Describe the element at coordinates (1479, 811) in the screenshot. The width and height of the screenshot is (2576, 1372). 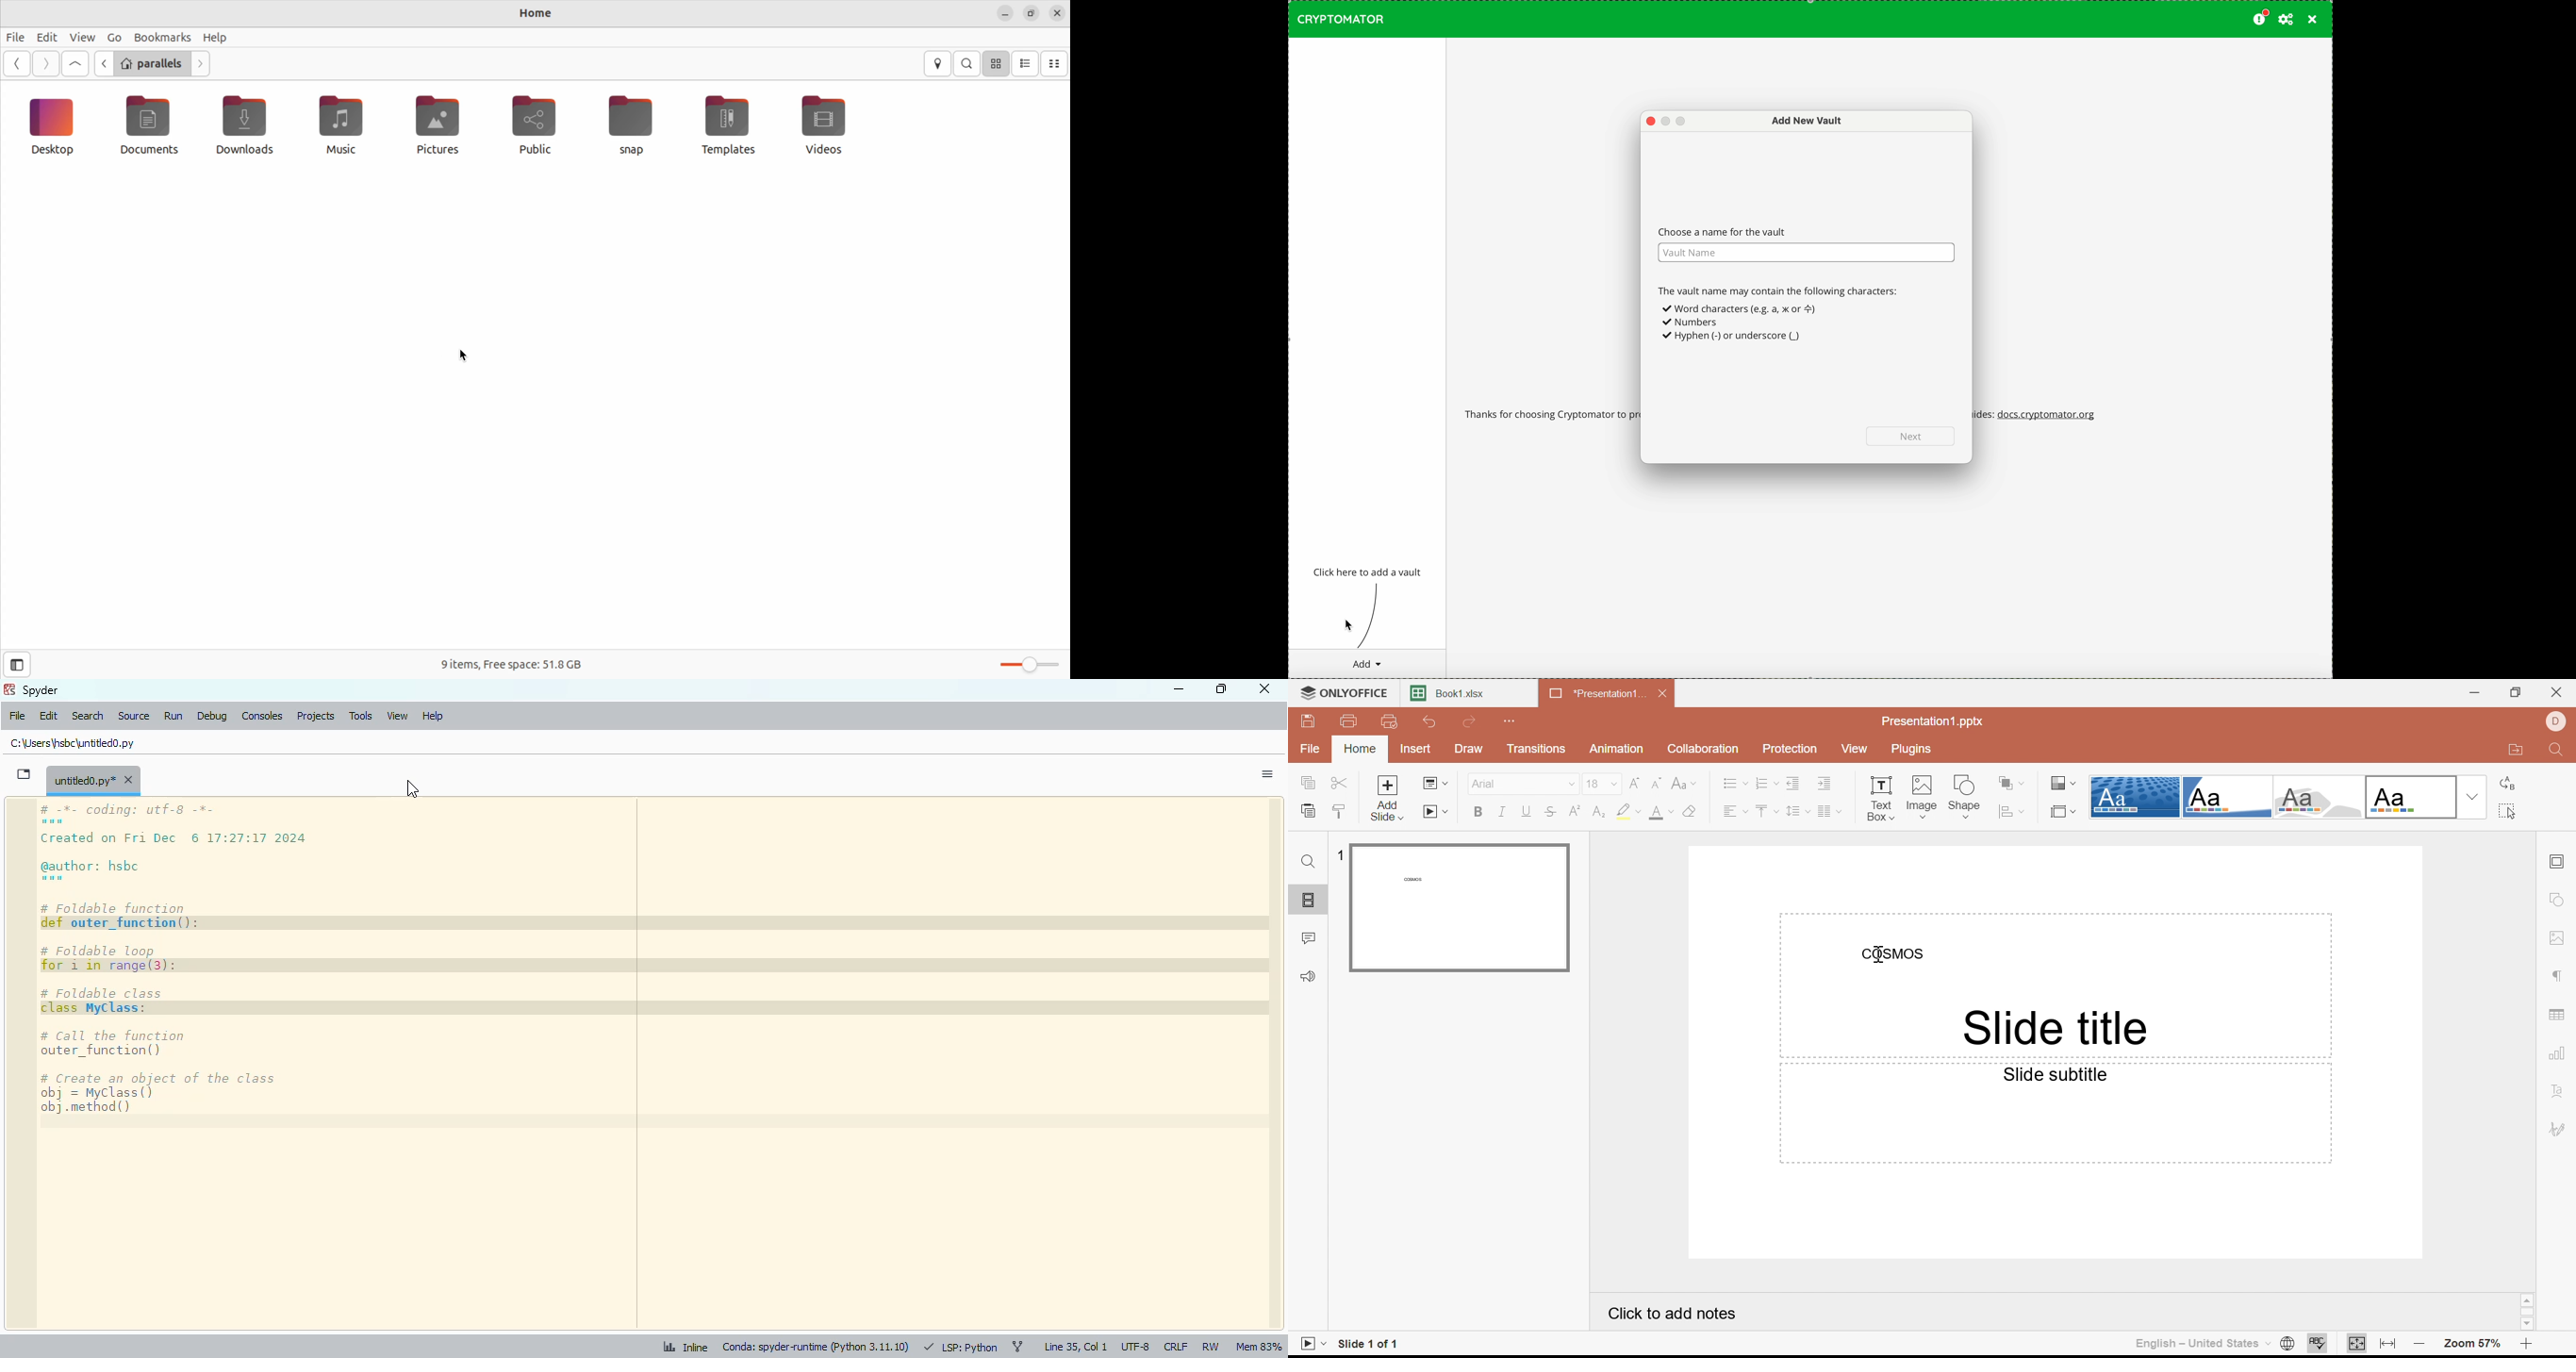
I see `Bold` at that location.